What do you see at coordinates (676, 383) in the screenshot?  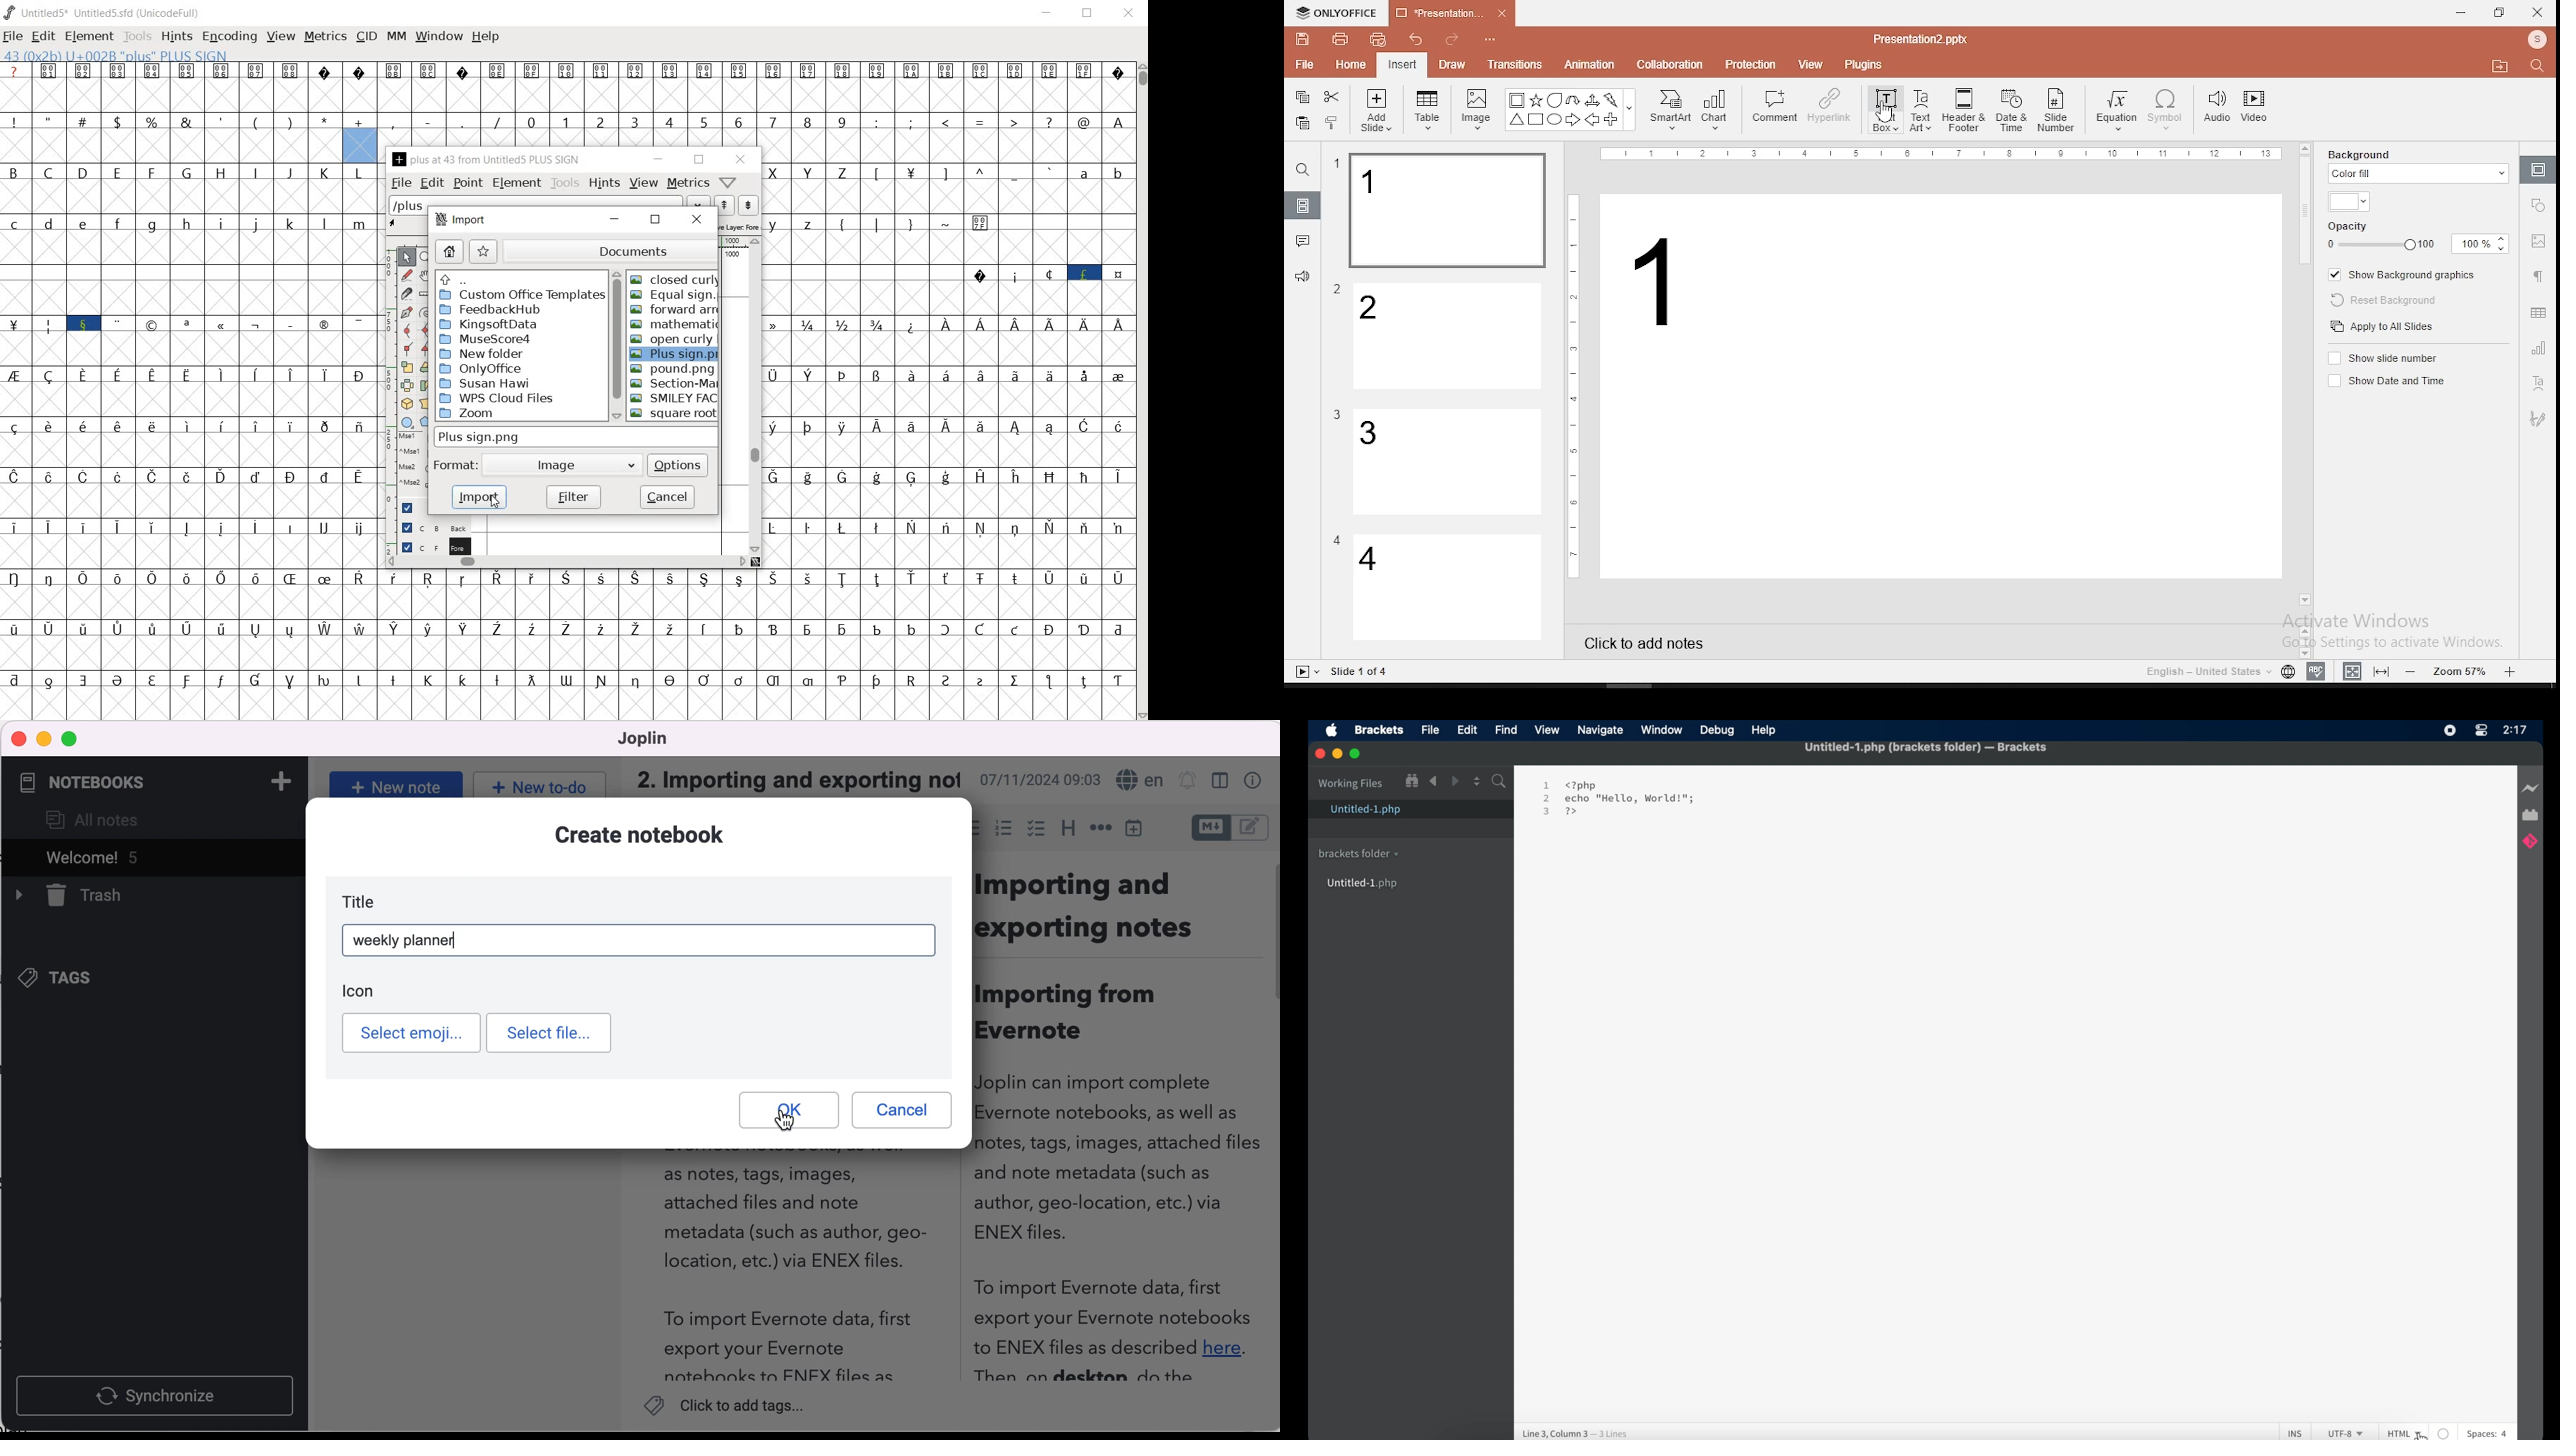 I see `sECTION-MARK` at bounding box center [676, 383].